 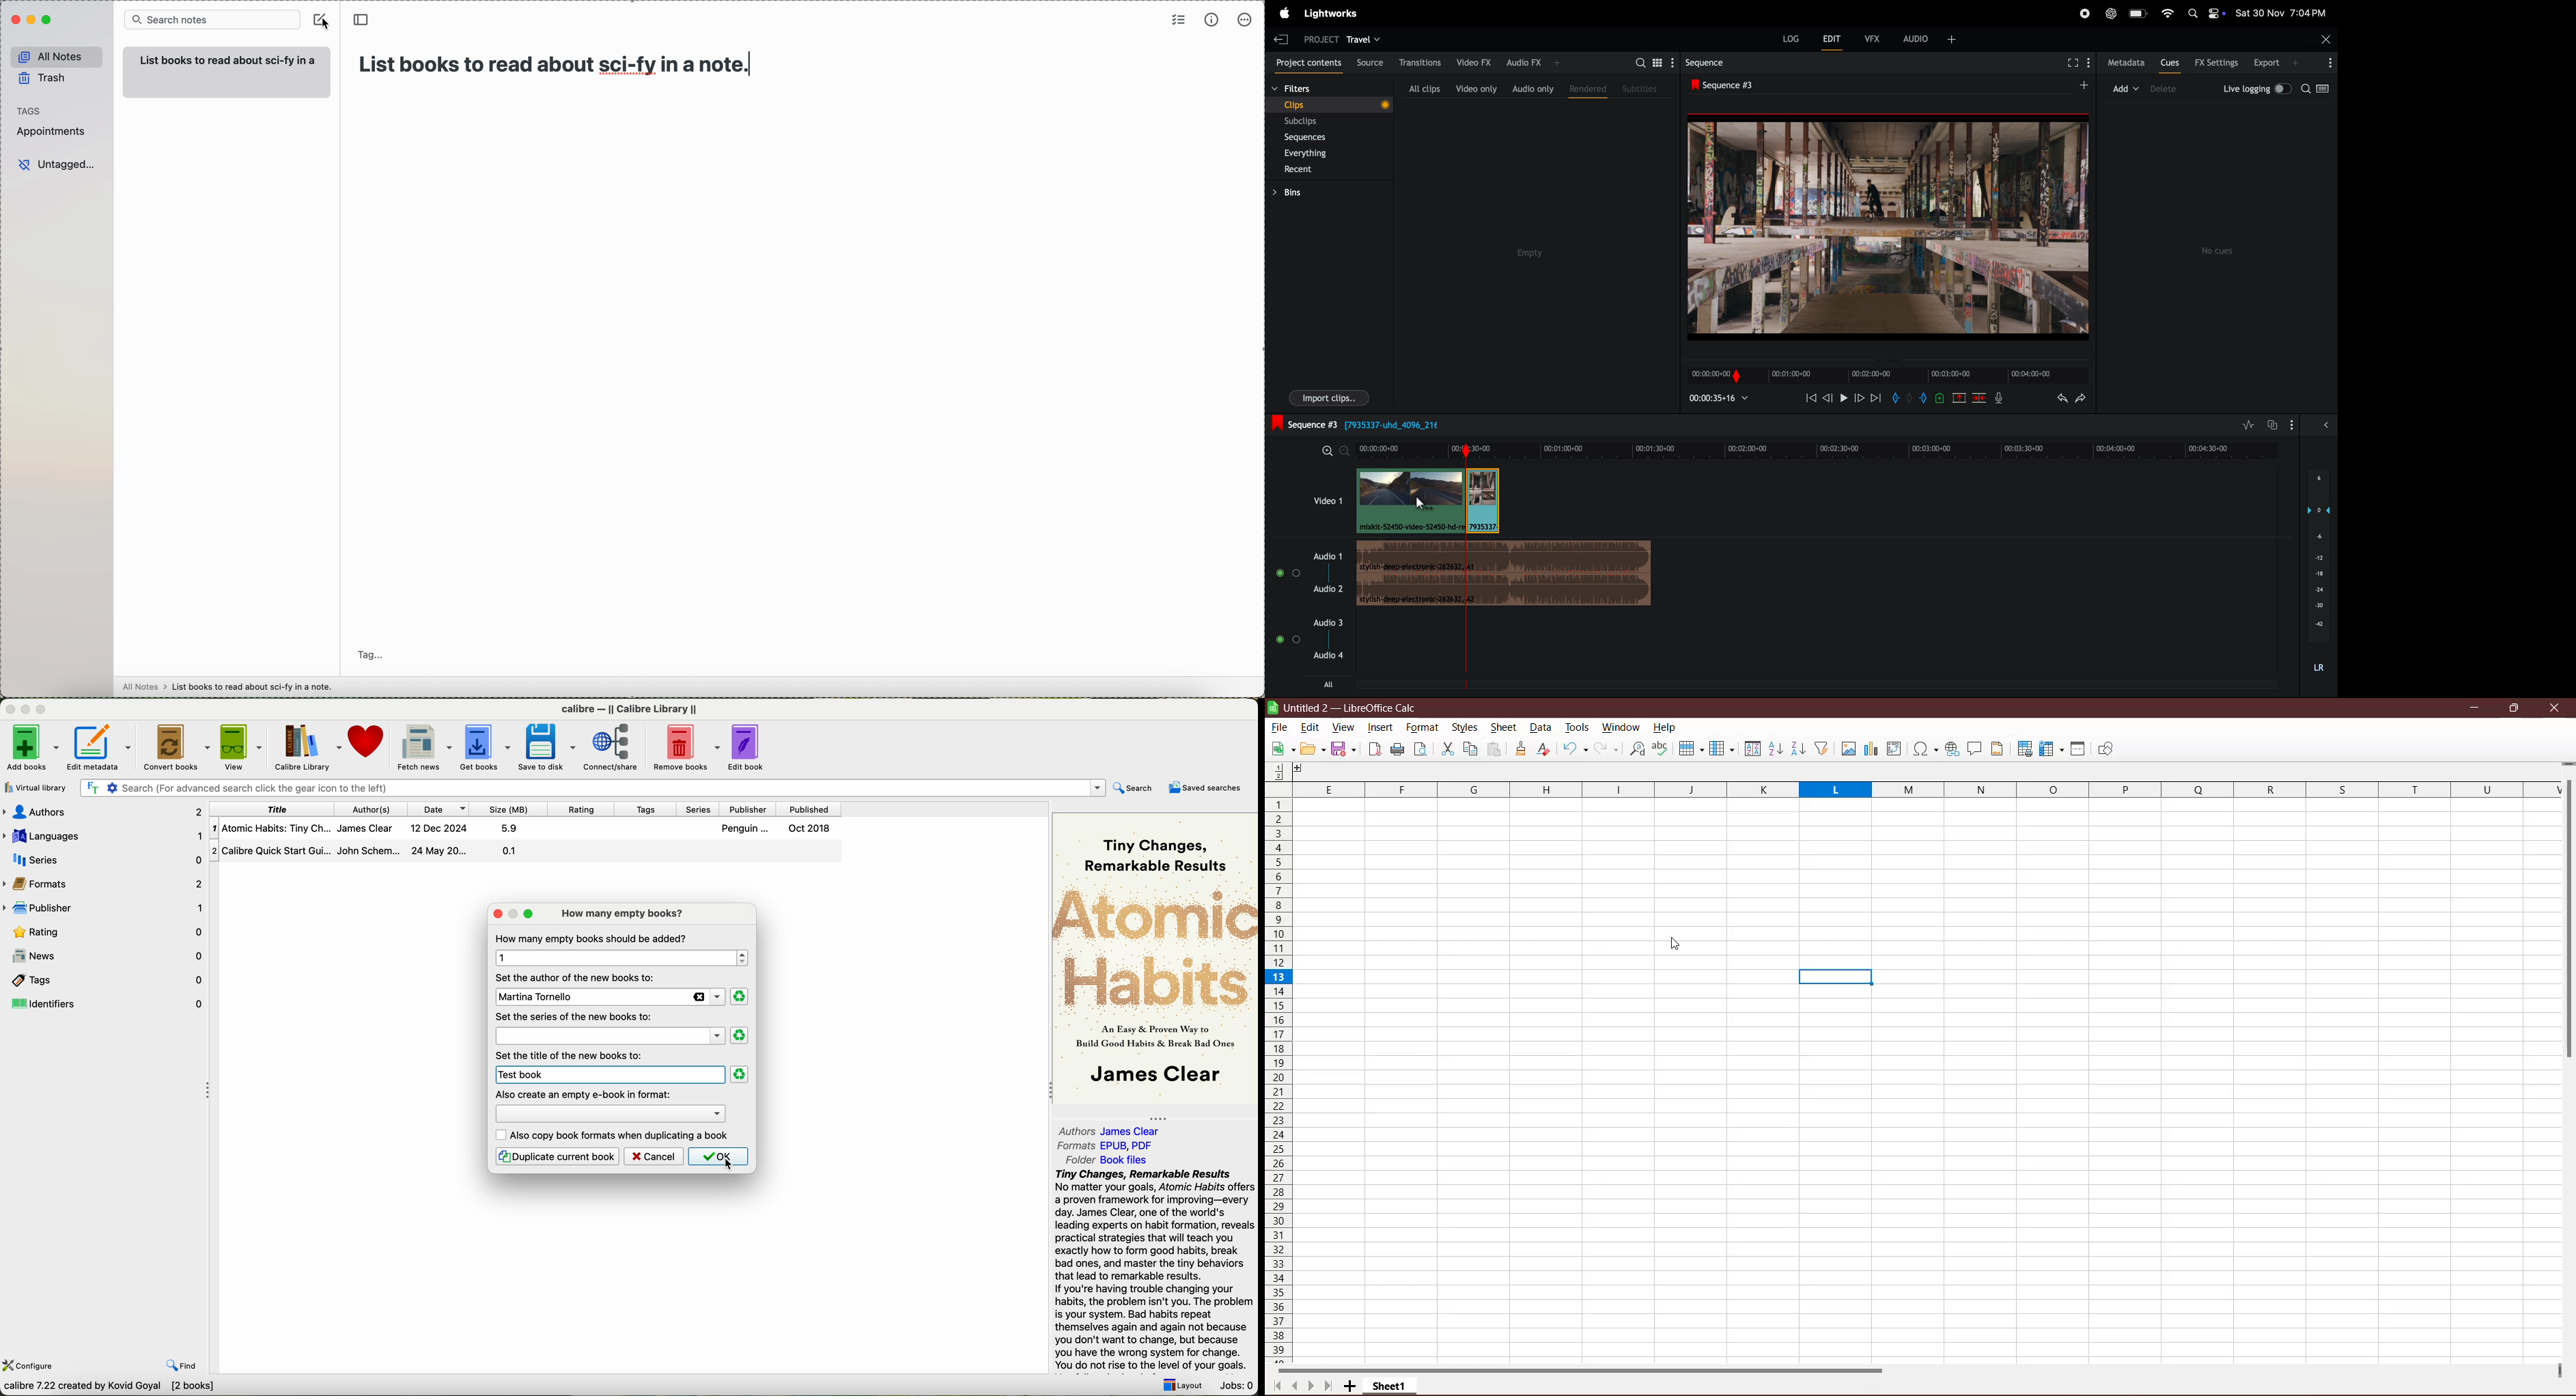 I want to click on Insert Special Characters, so click(x=1925, y=749).